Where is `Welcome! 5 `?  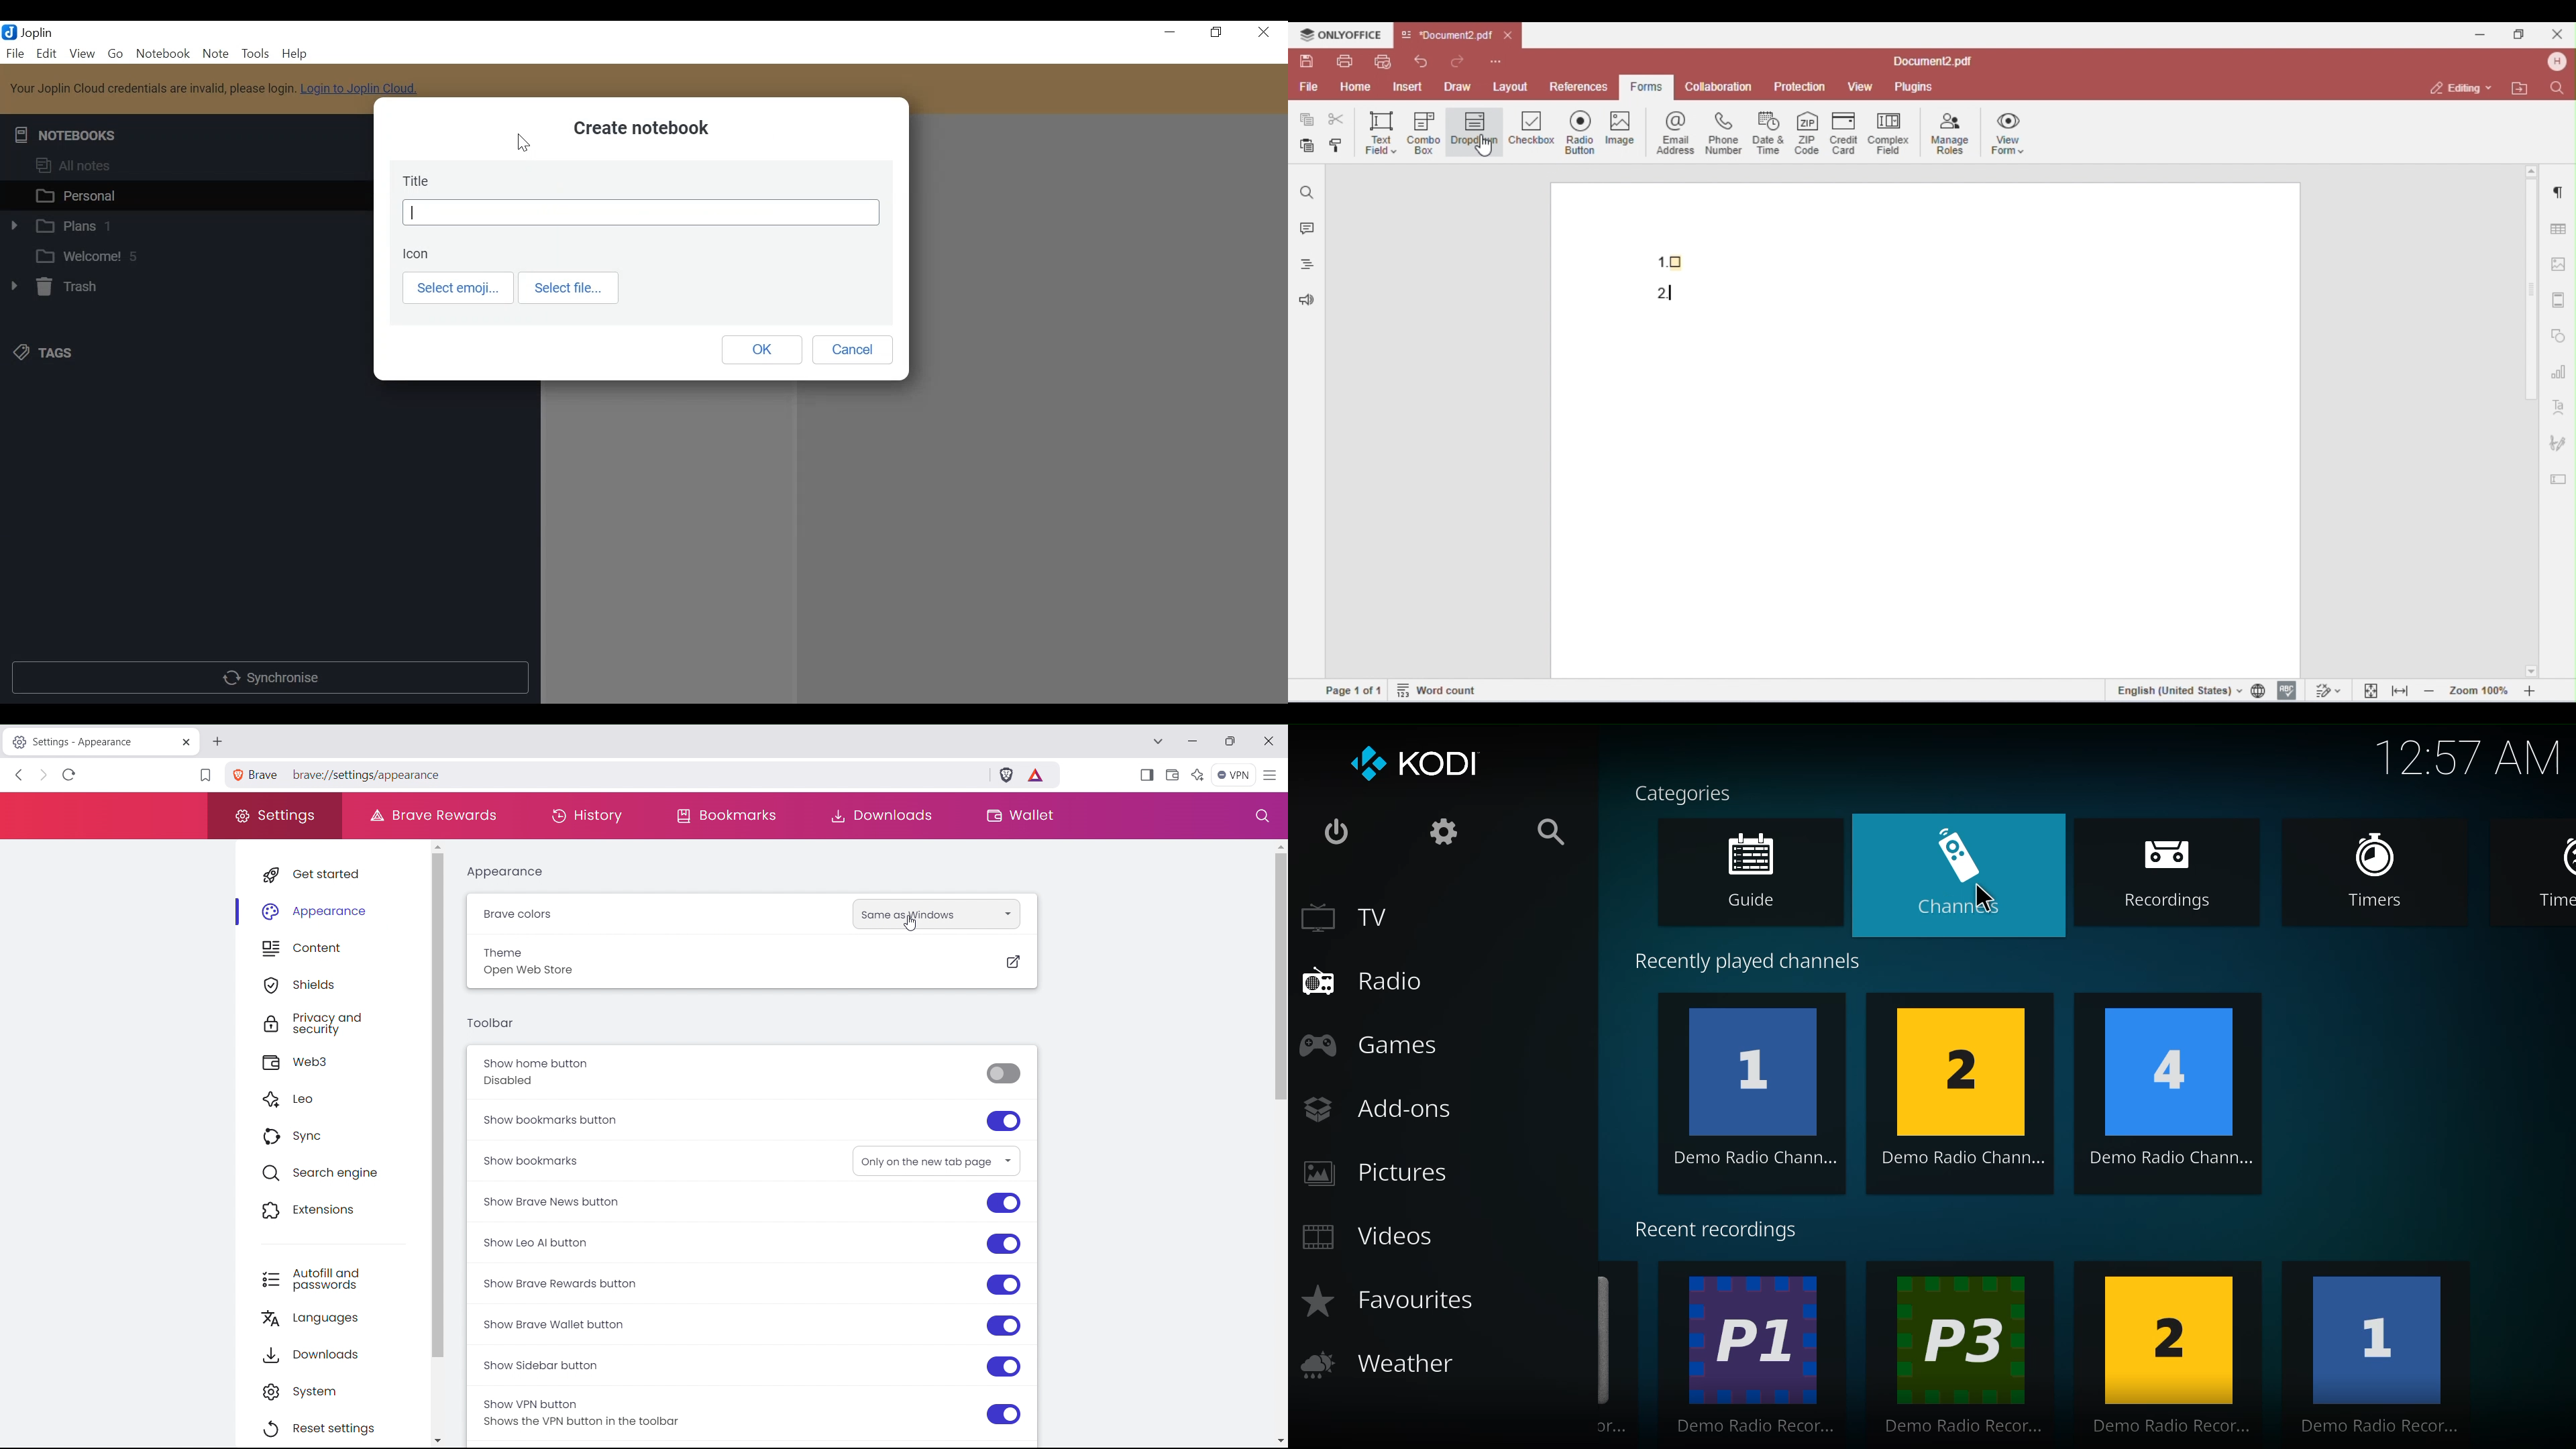
Welcome! 5  is located at coordinates (176, 255).